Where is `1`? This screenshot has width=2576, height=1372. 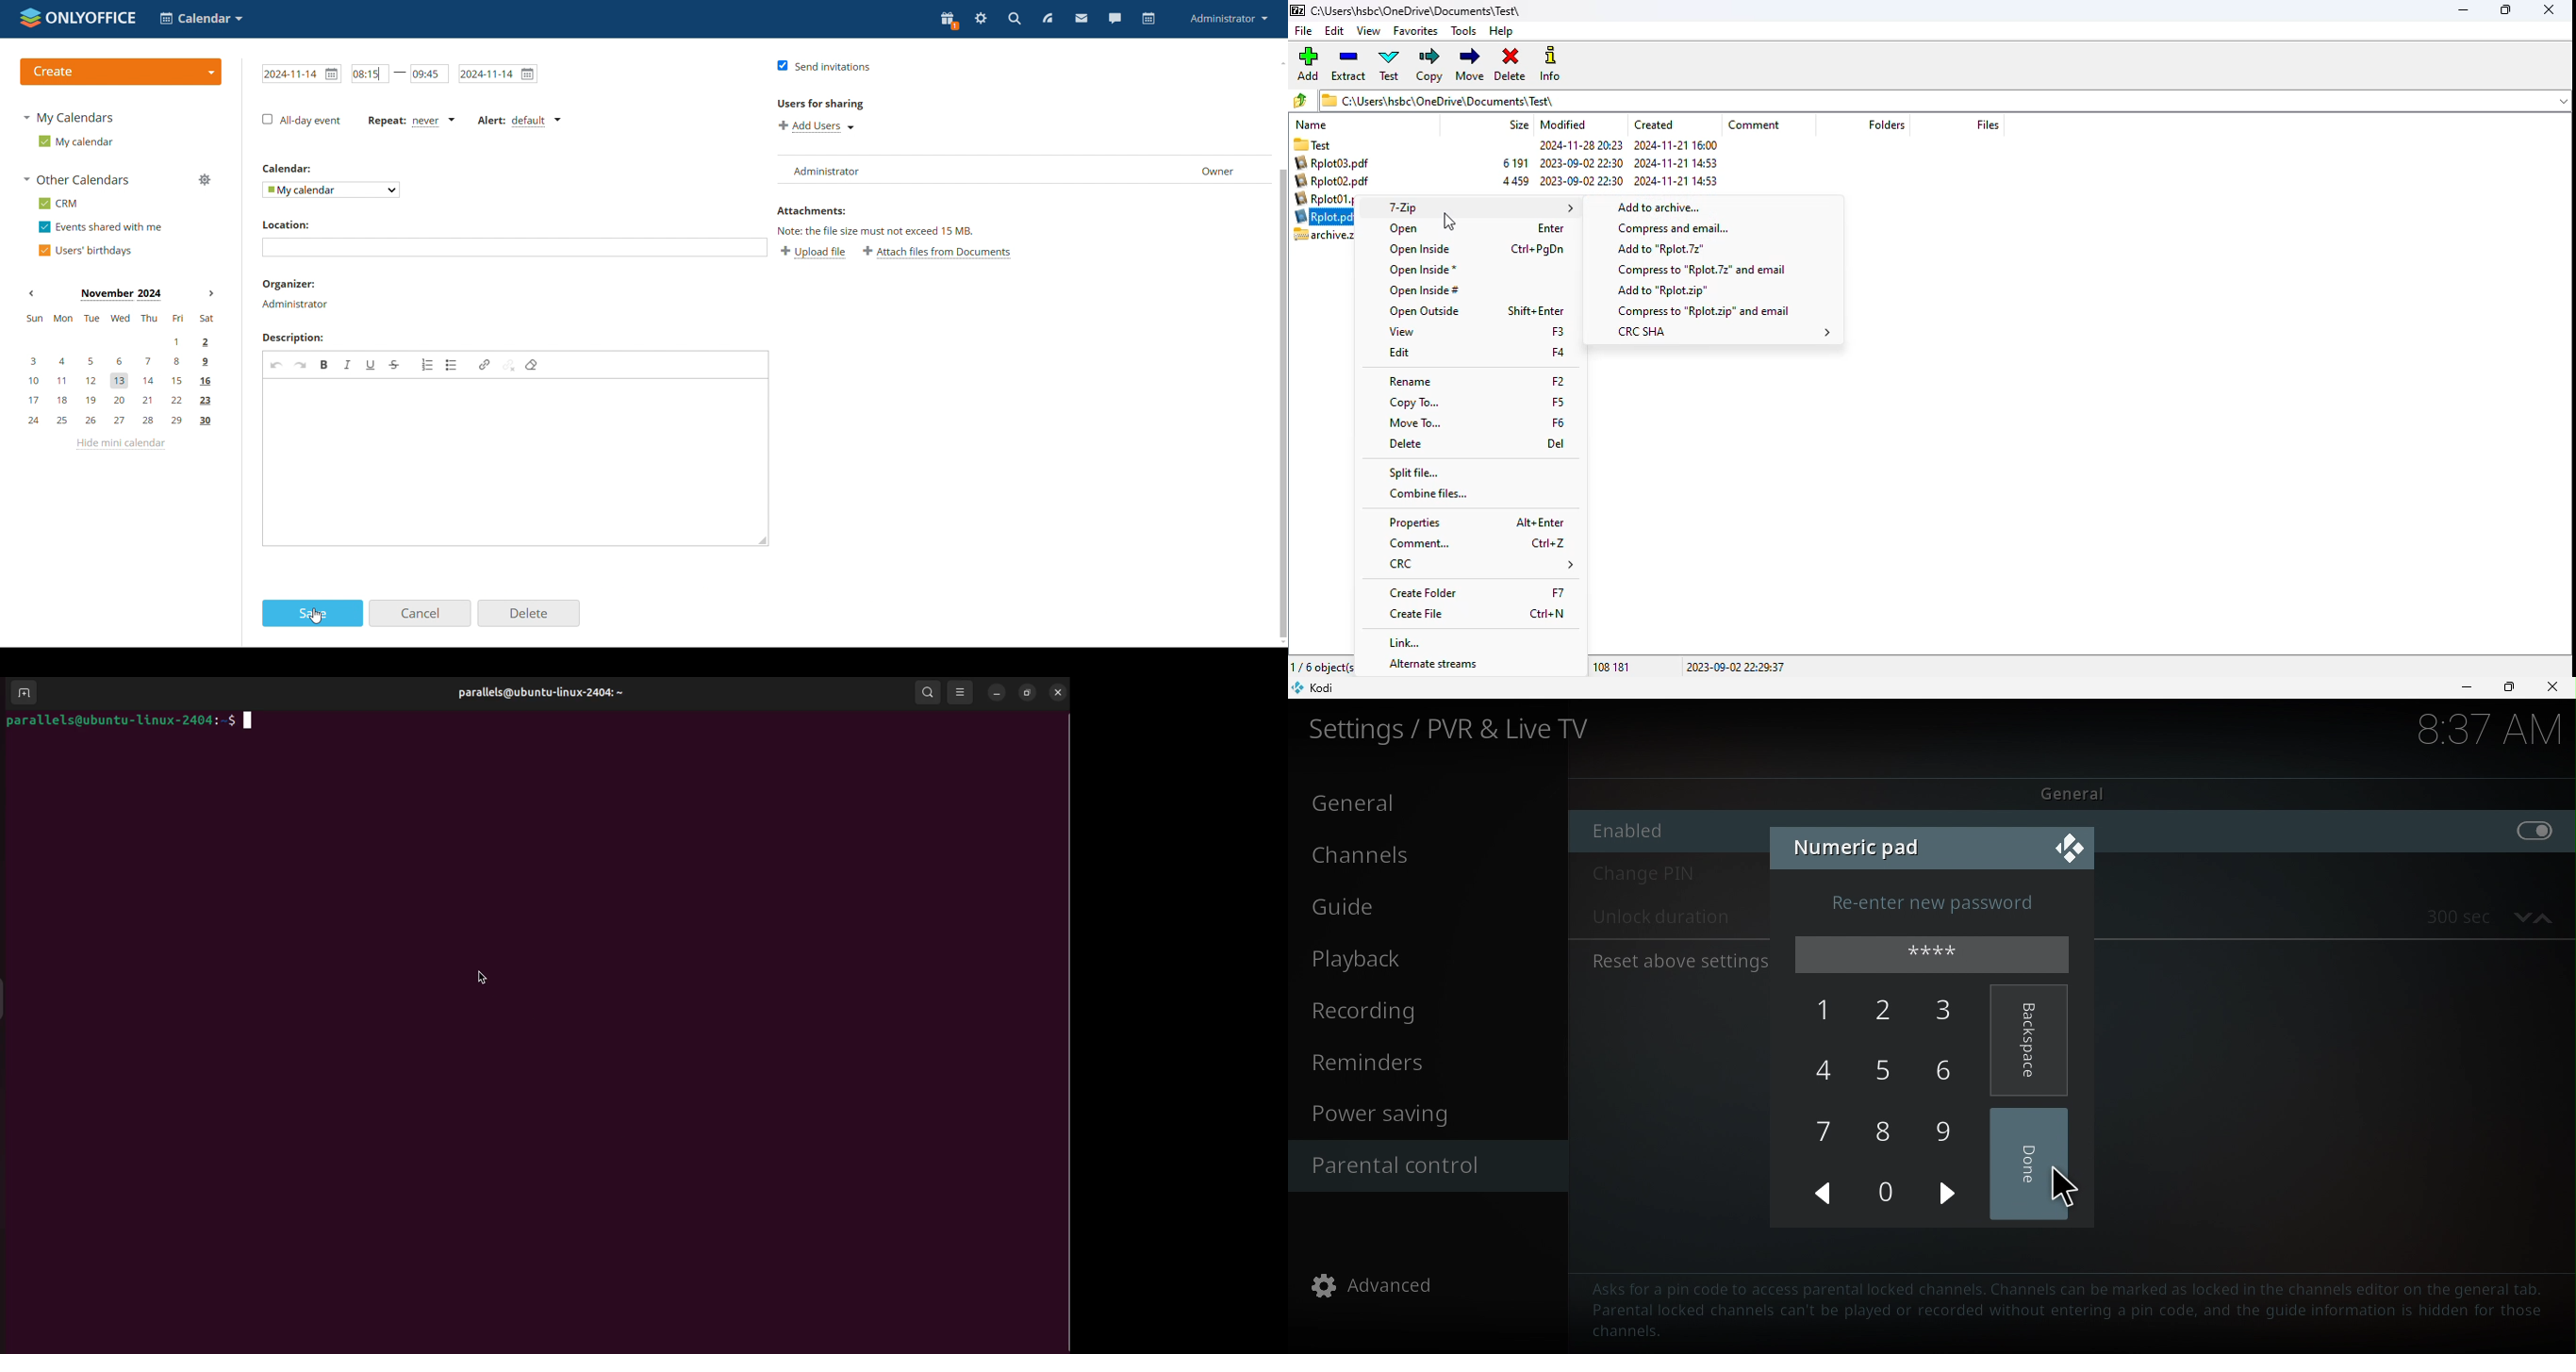 1 is located at coordinates (1826, 1011).